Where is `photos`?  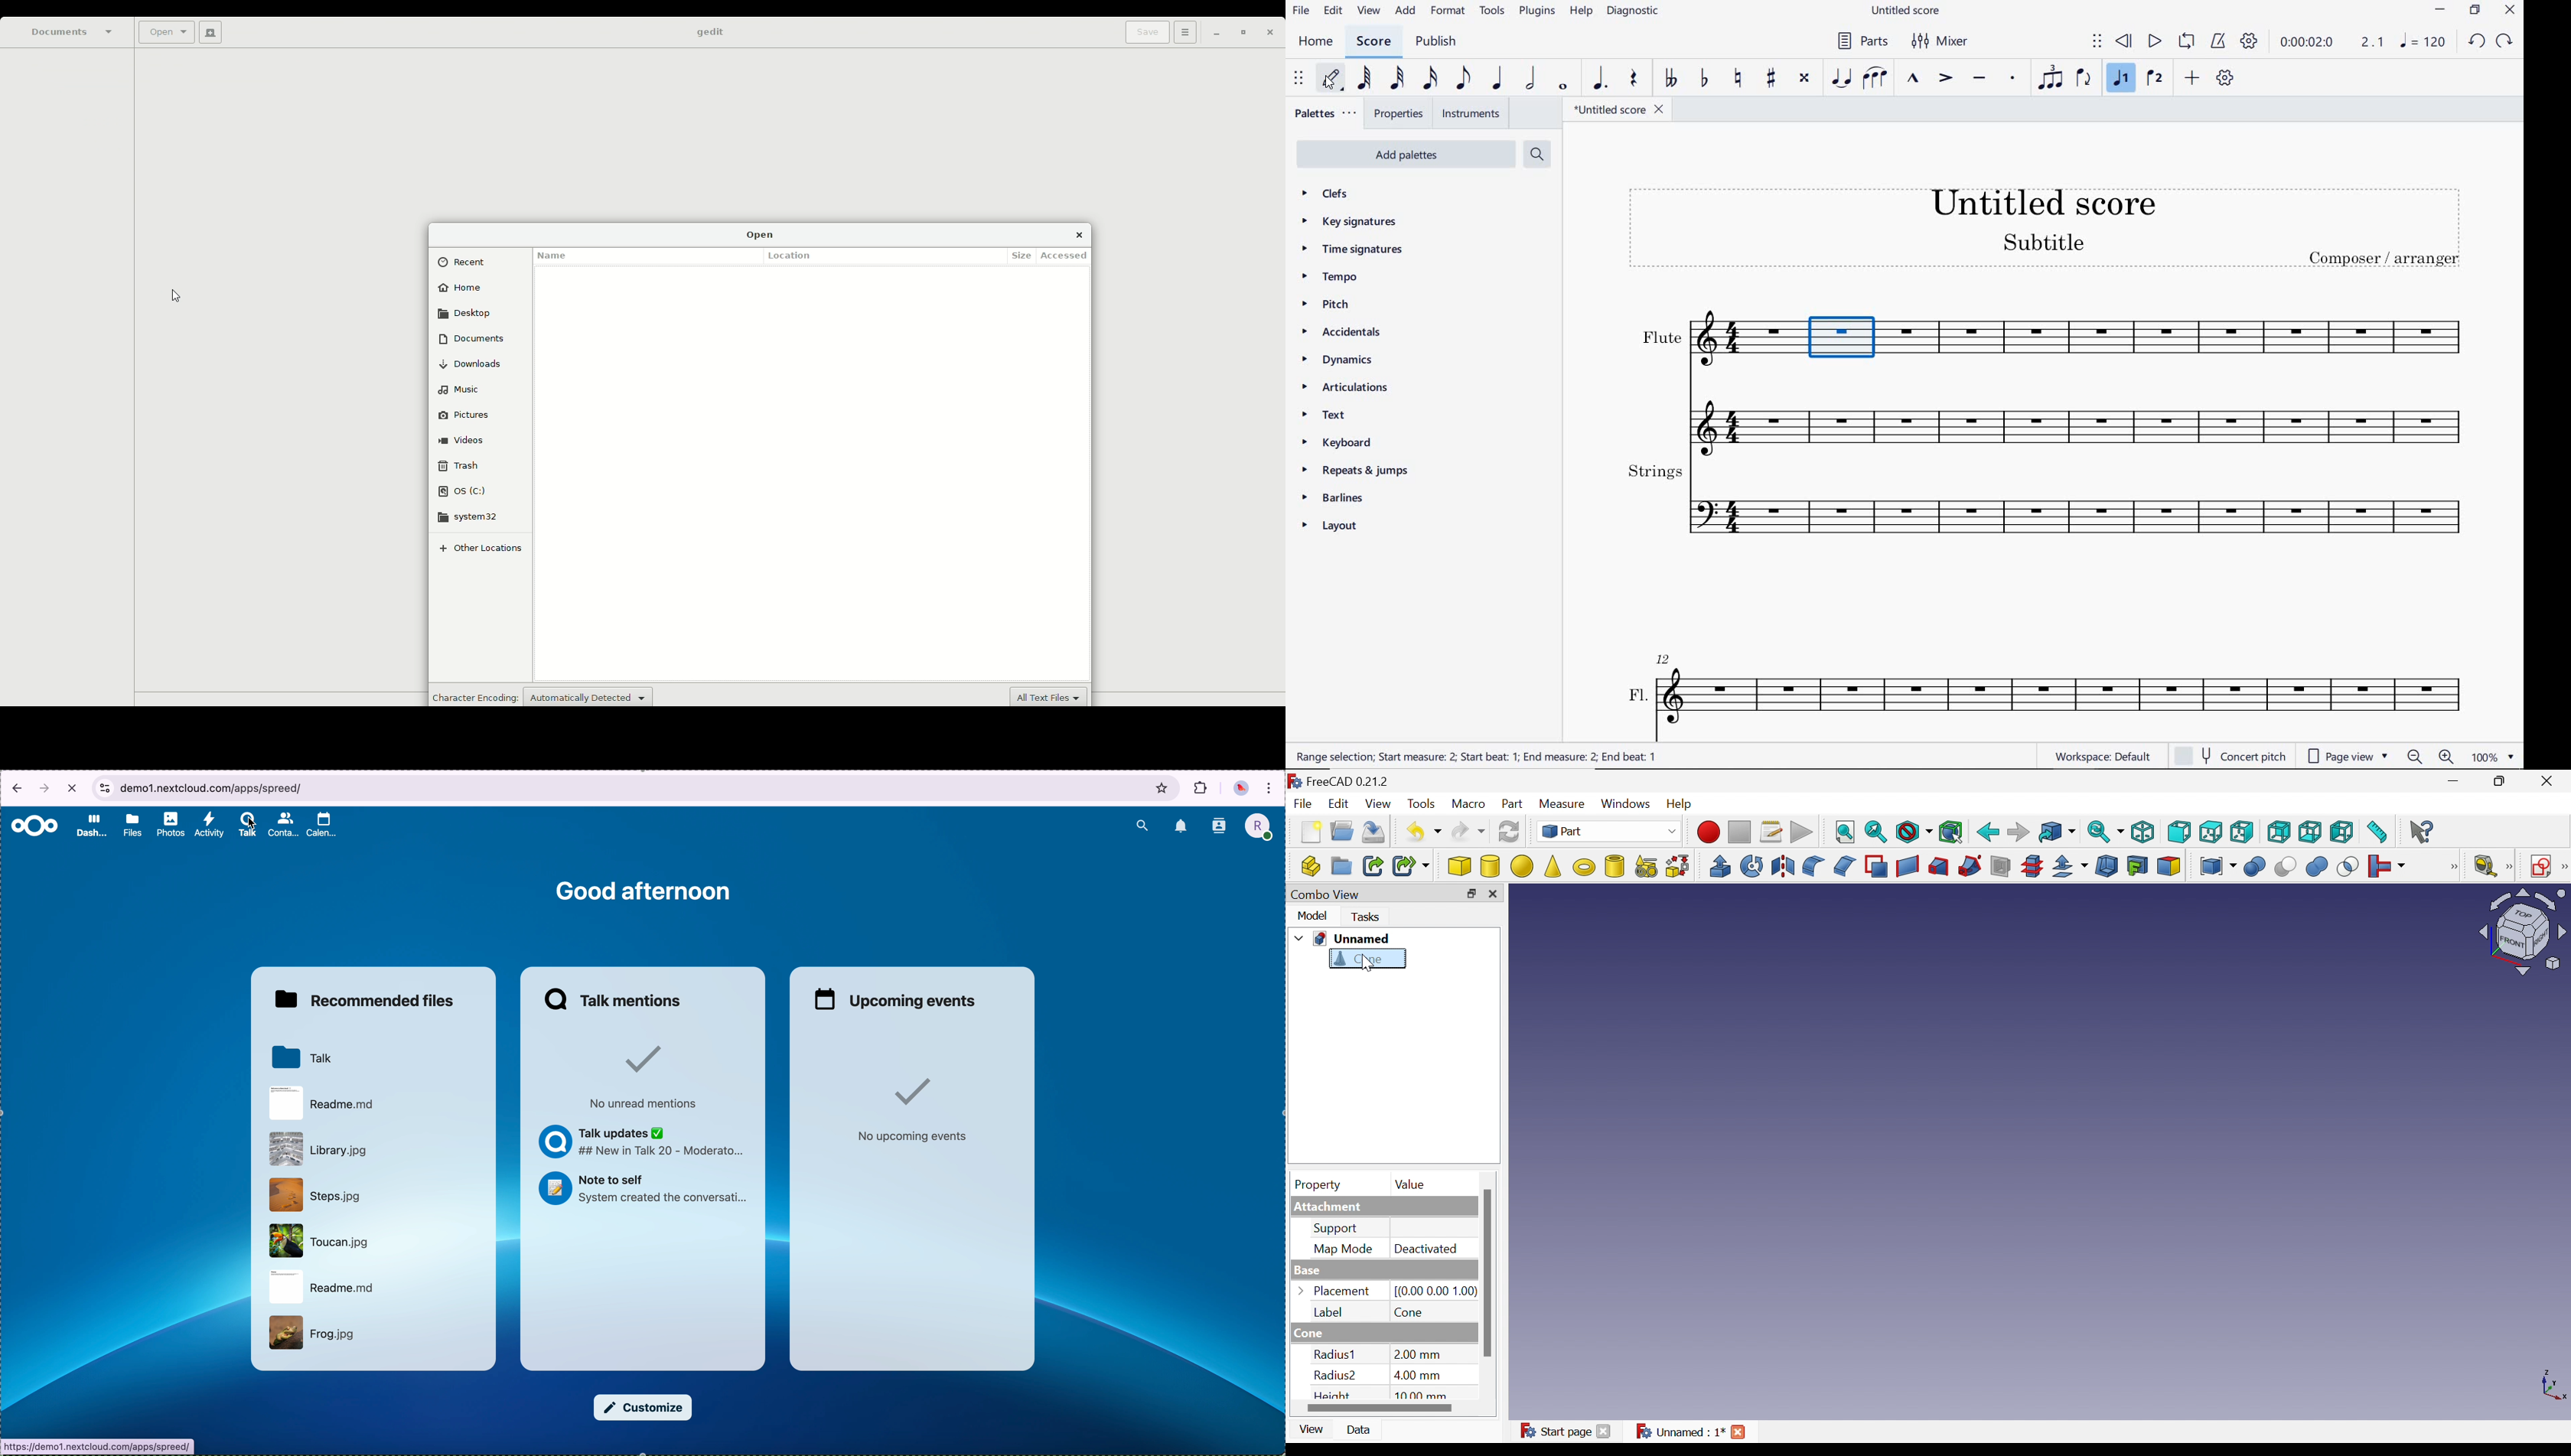 photos is located at coordinates (171, 824).